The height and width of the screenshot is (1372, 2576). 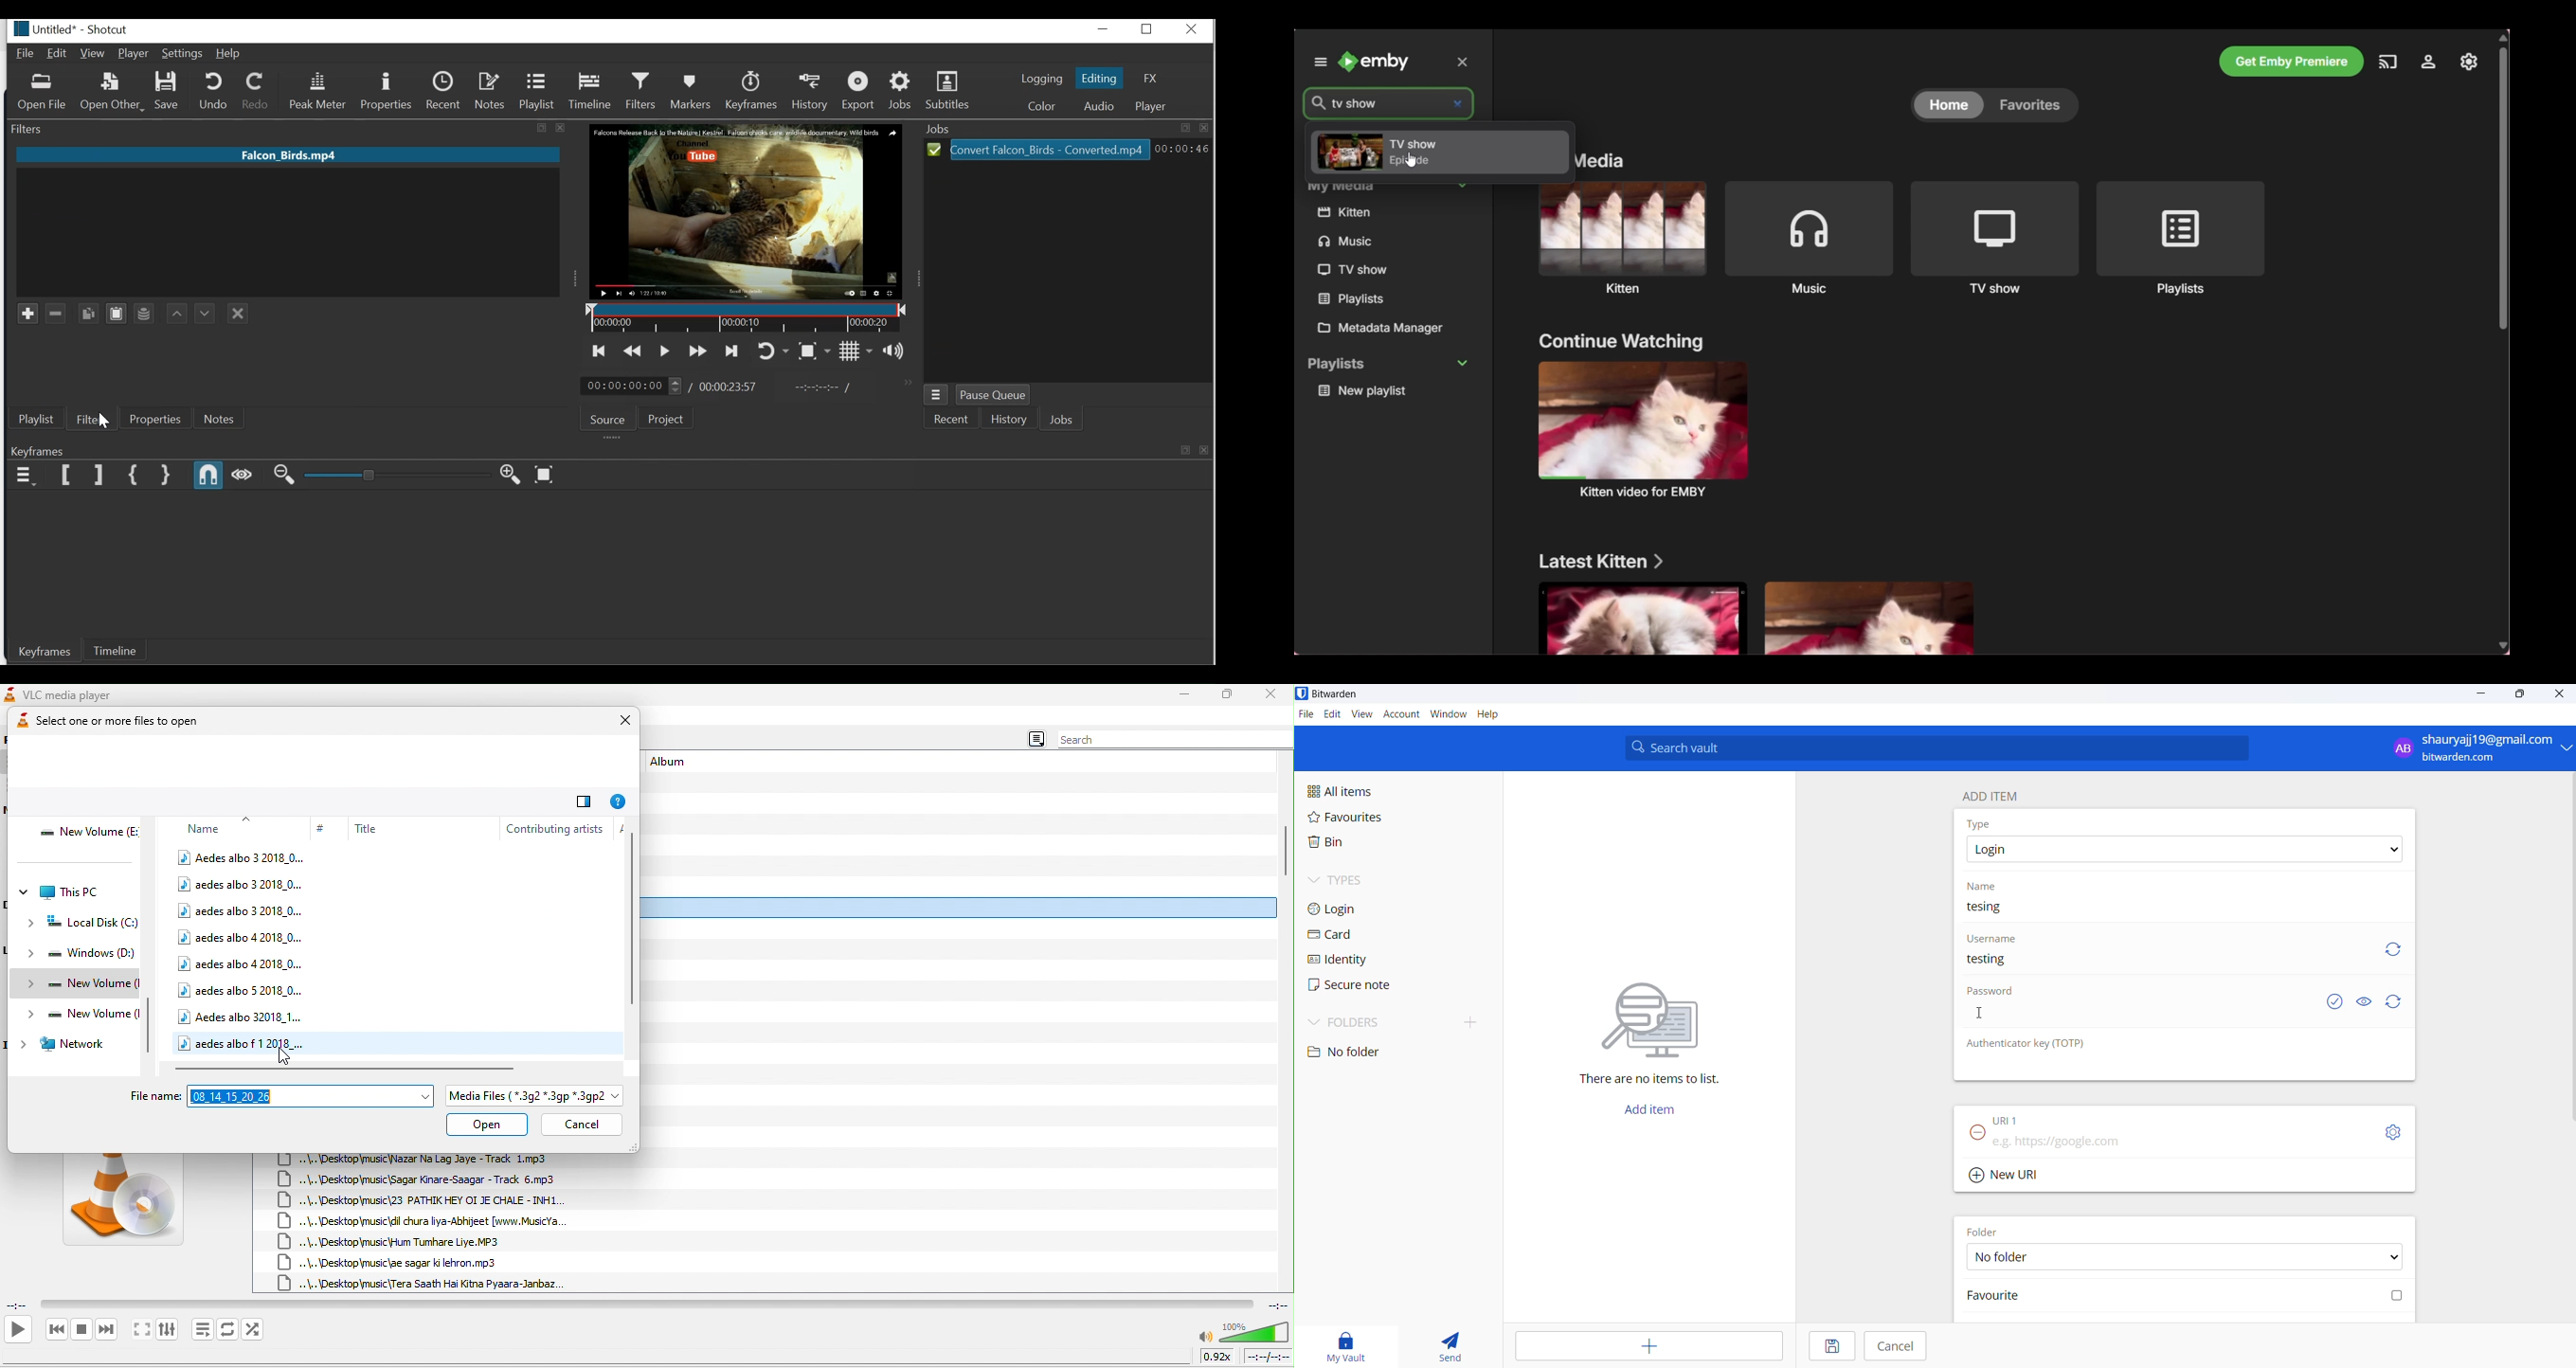 I want to click on add folder, so click(x=1464, y=1021).